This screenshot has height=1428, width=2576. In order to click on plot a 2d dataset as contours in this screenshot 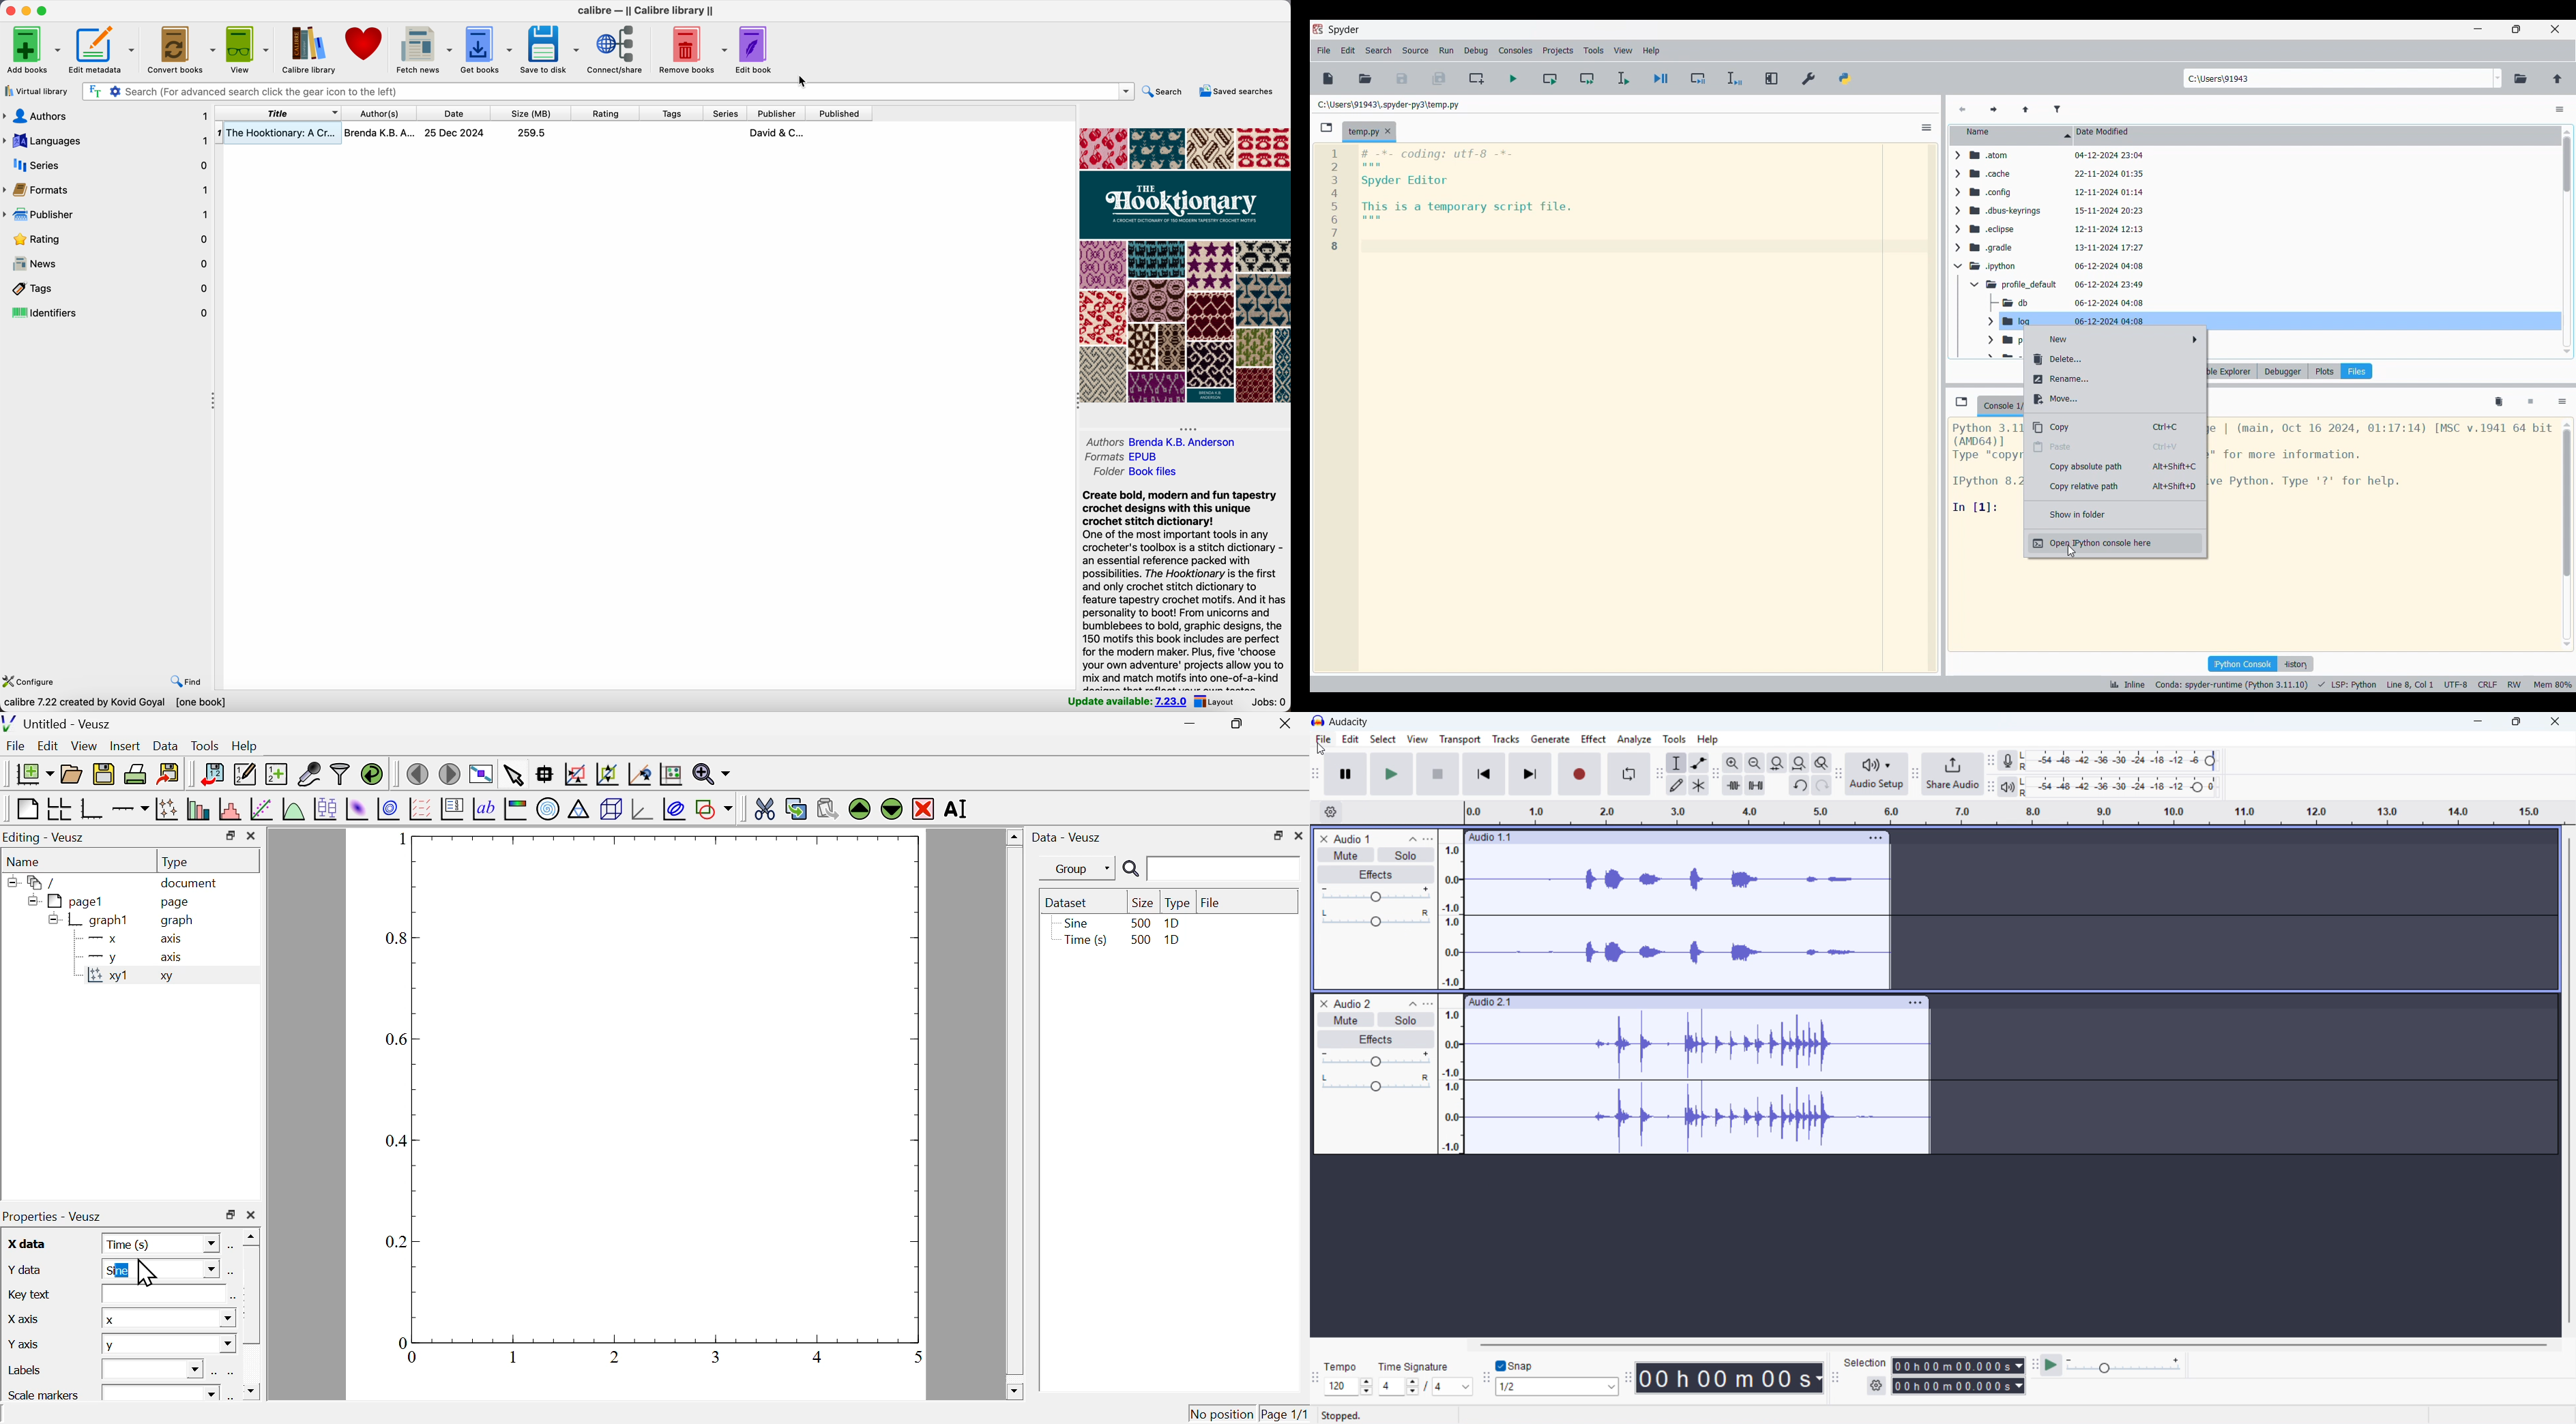, I will do `click(388, 809)`.